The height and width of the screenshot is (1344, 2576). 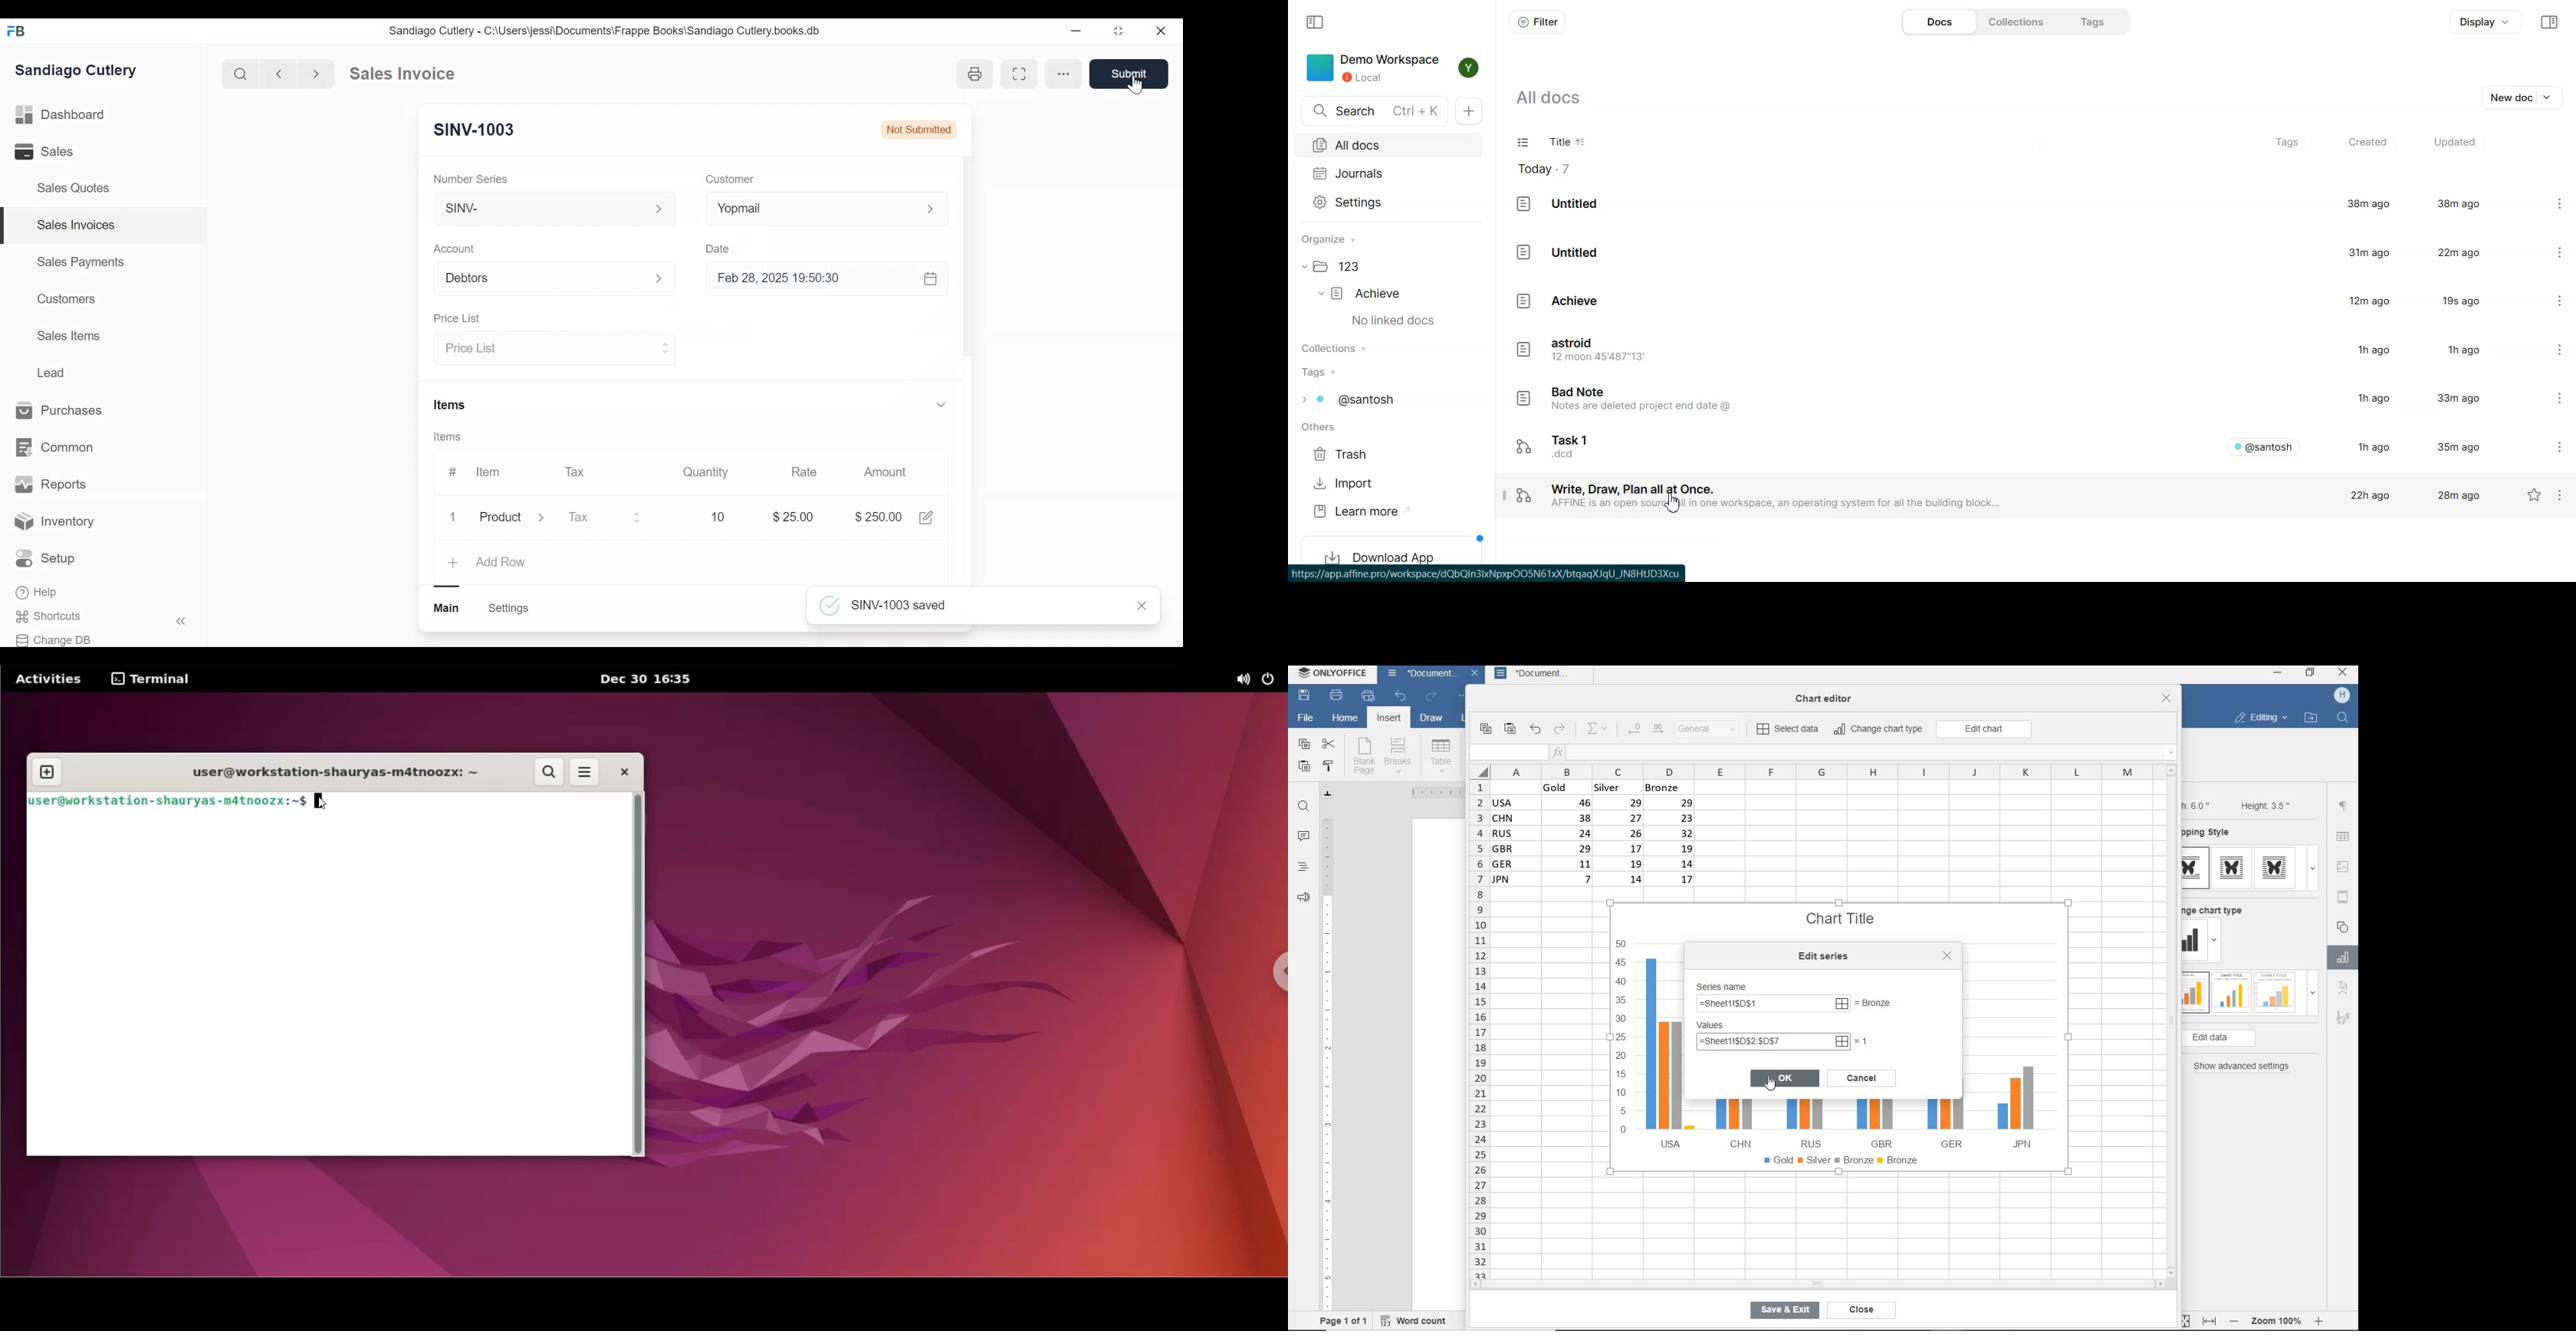 I want to click on show advanced settings, so click(x=2245, y=1066).